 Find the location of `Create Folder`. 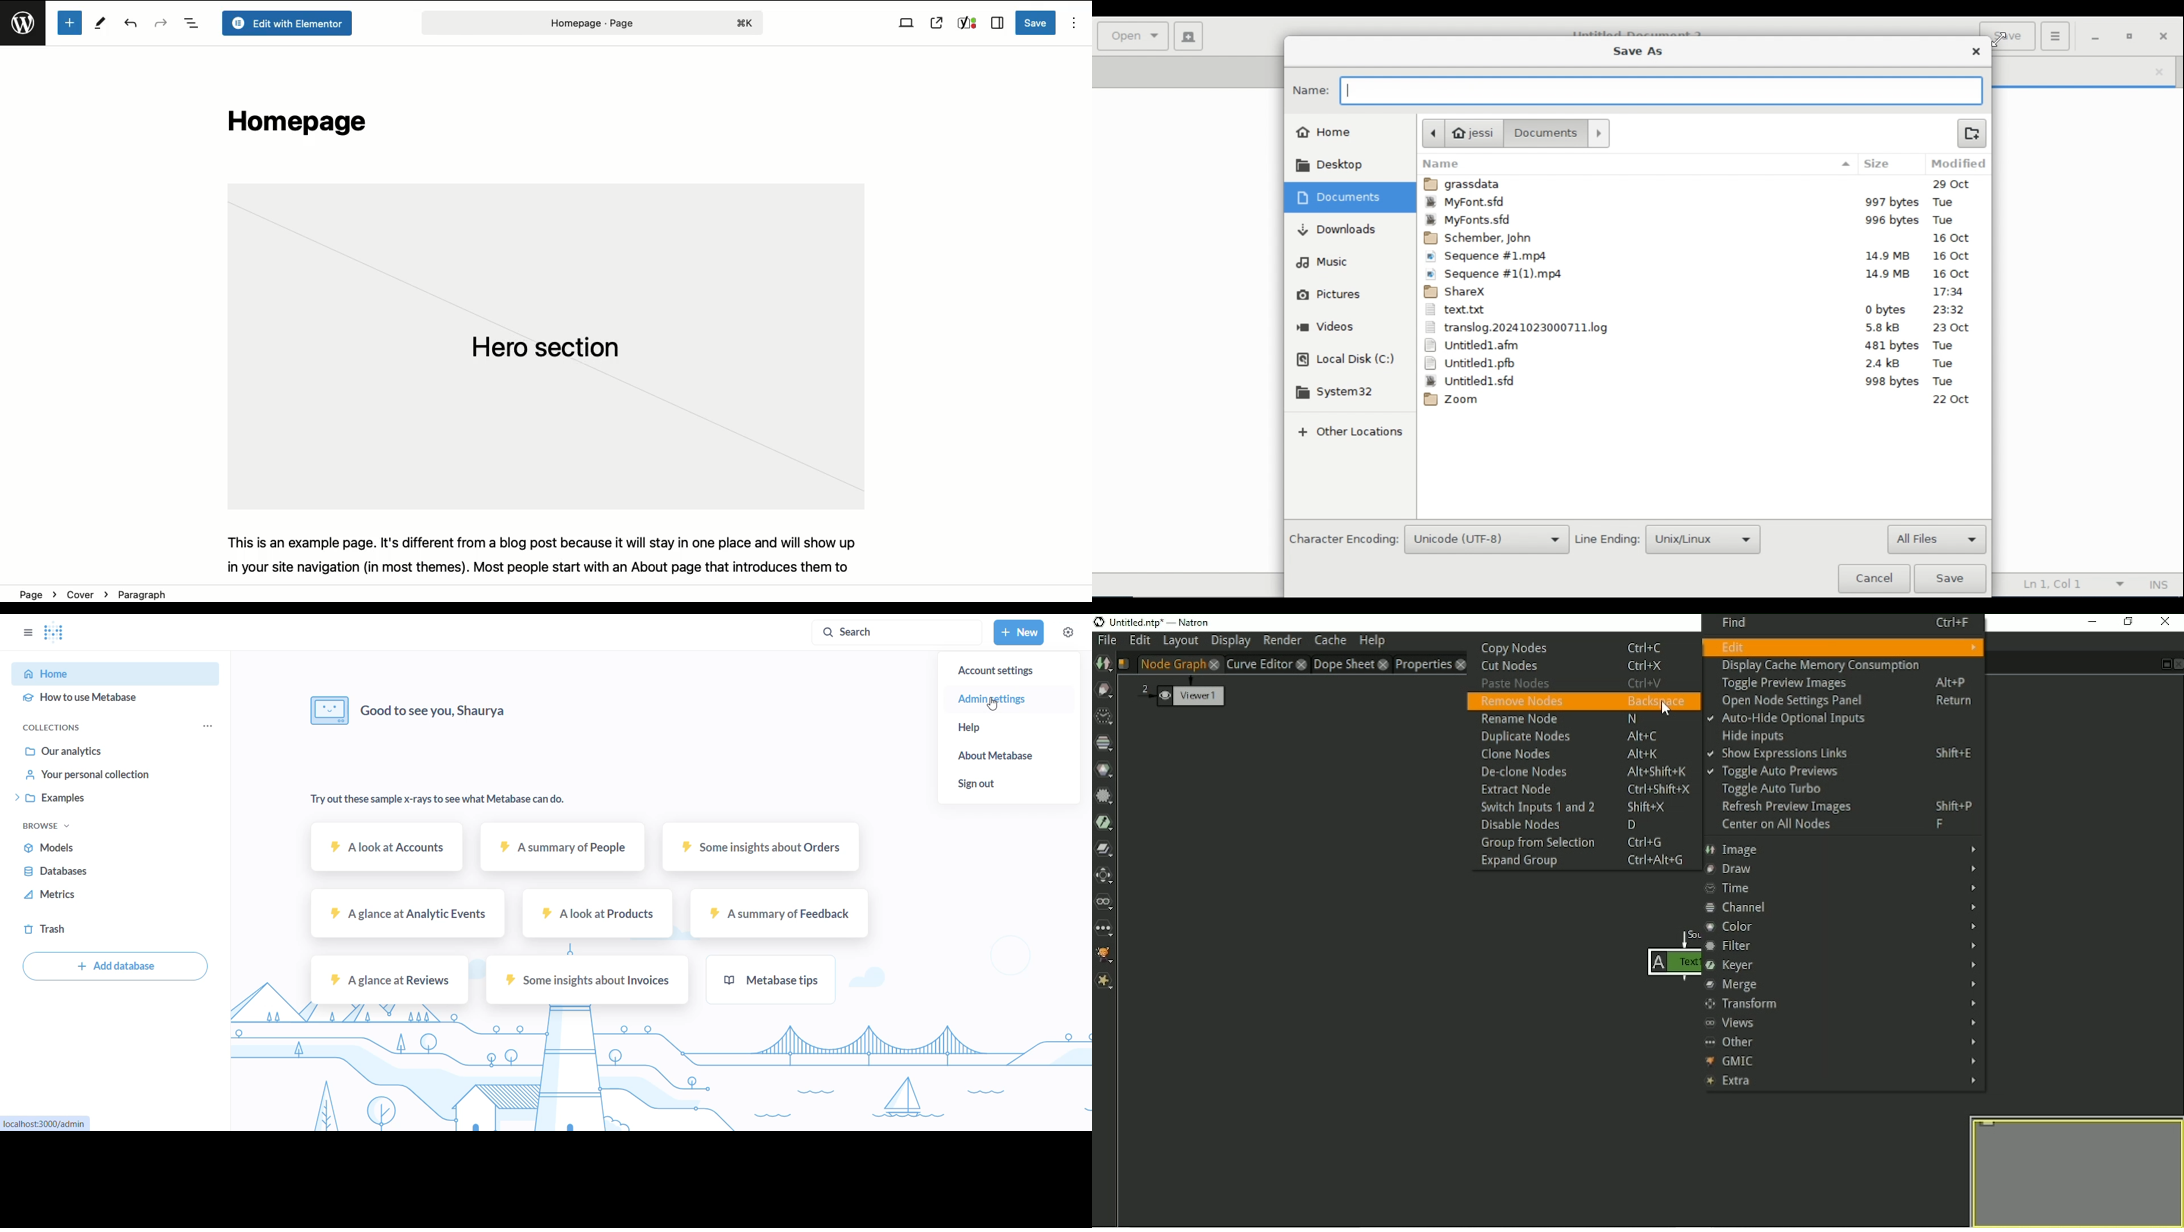

Create Folder is located at coordinates (1971, 132).